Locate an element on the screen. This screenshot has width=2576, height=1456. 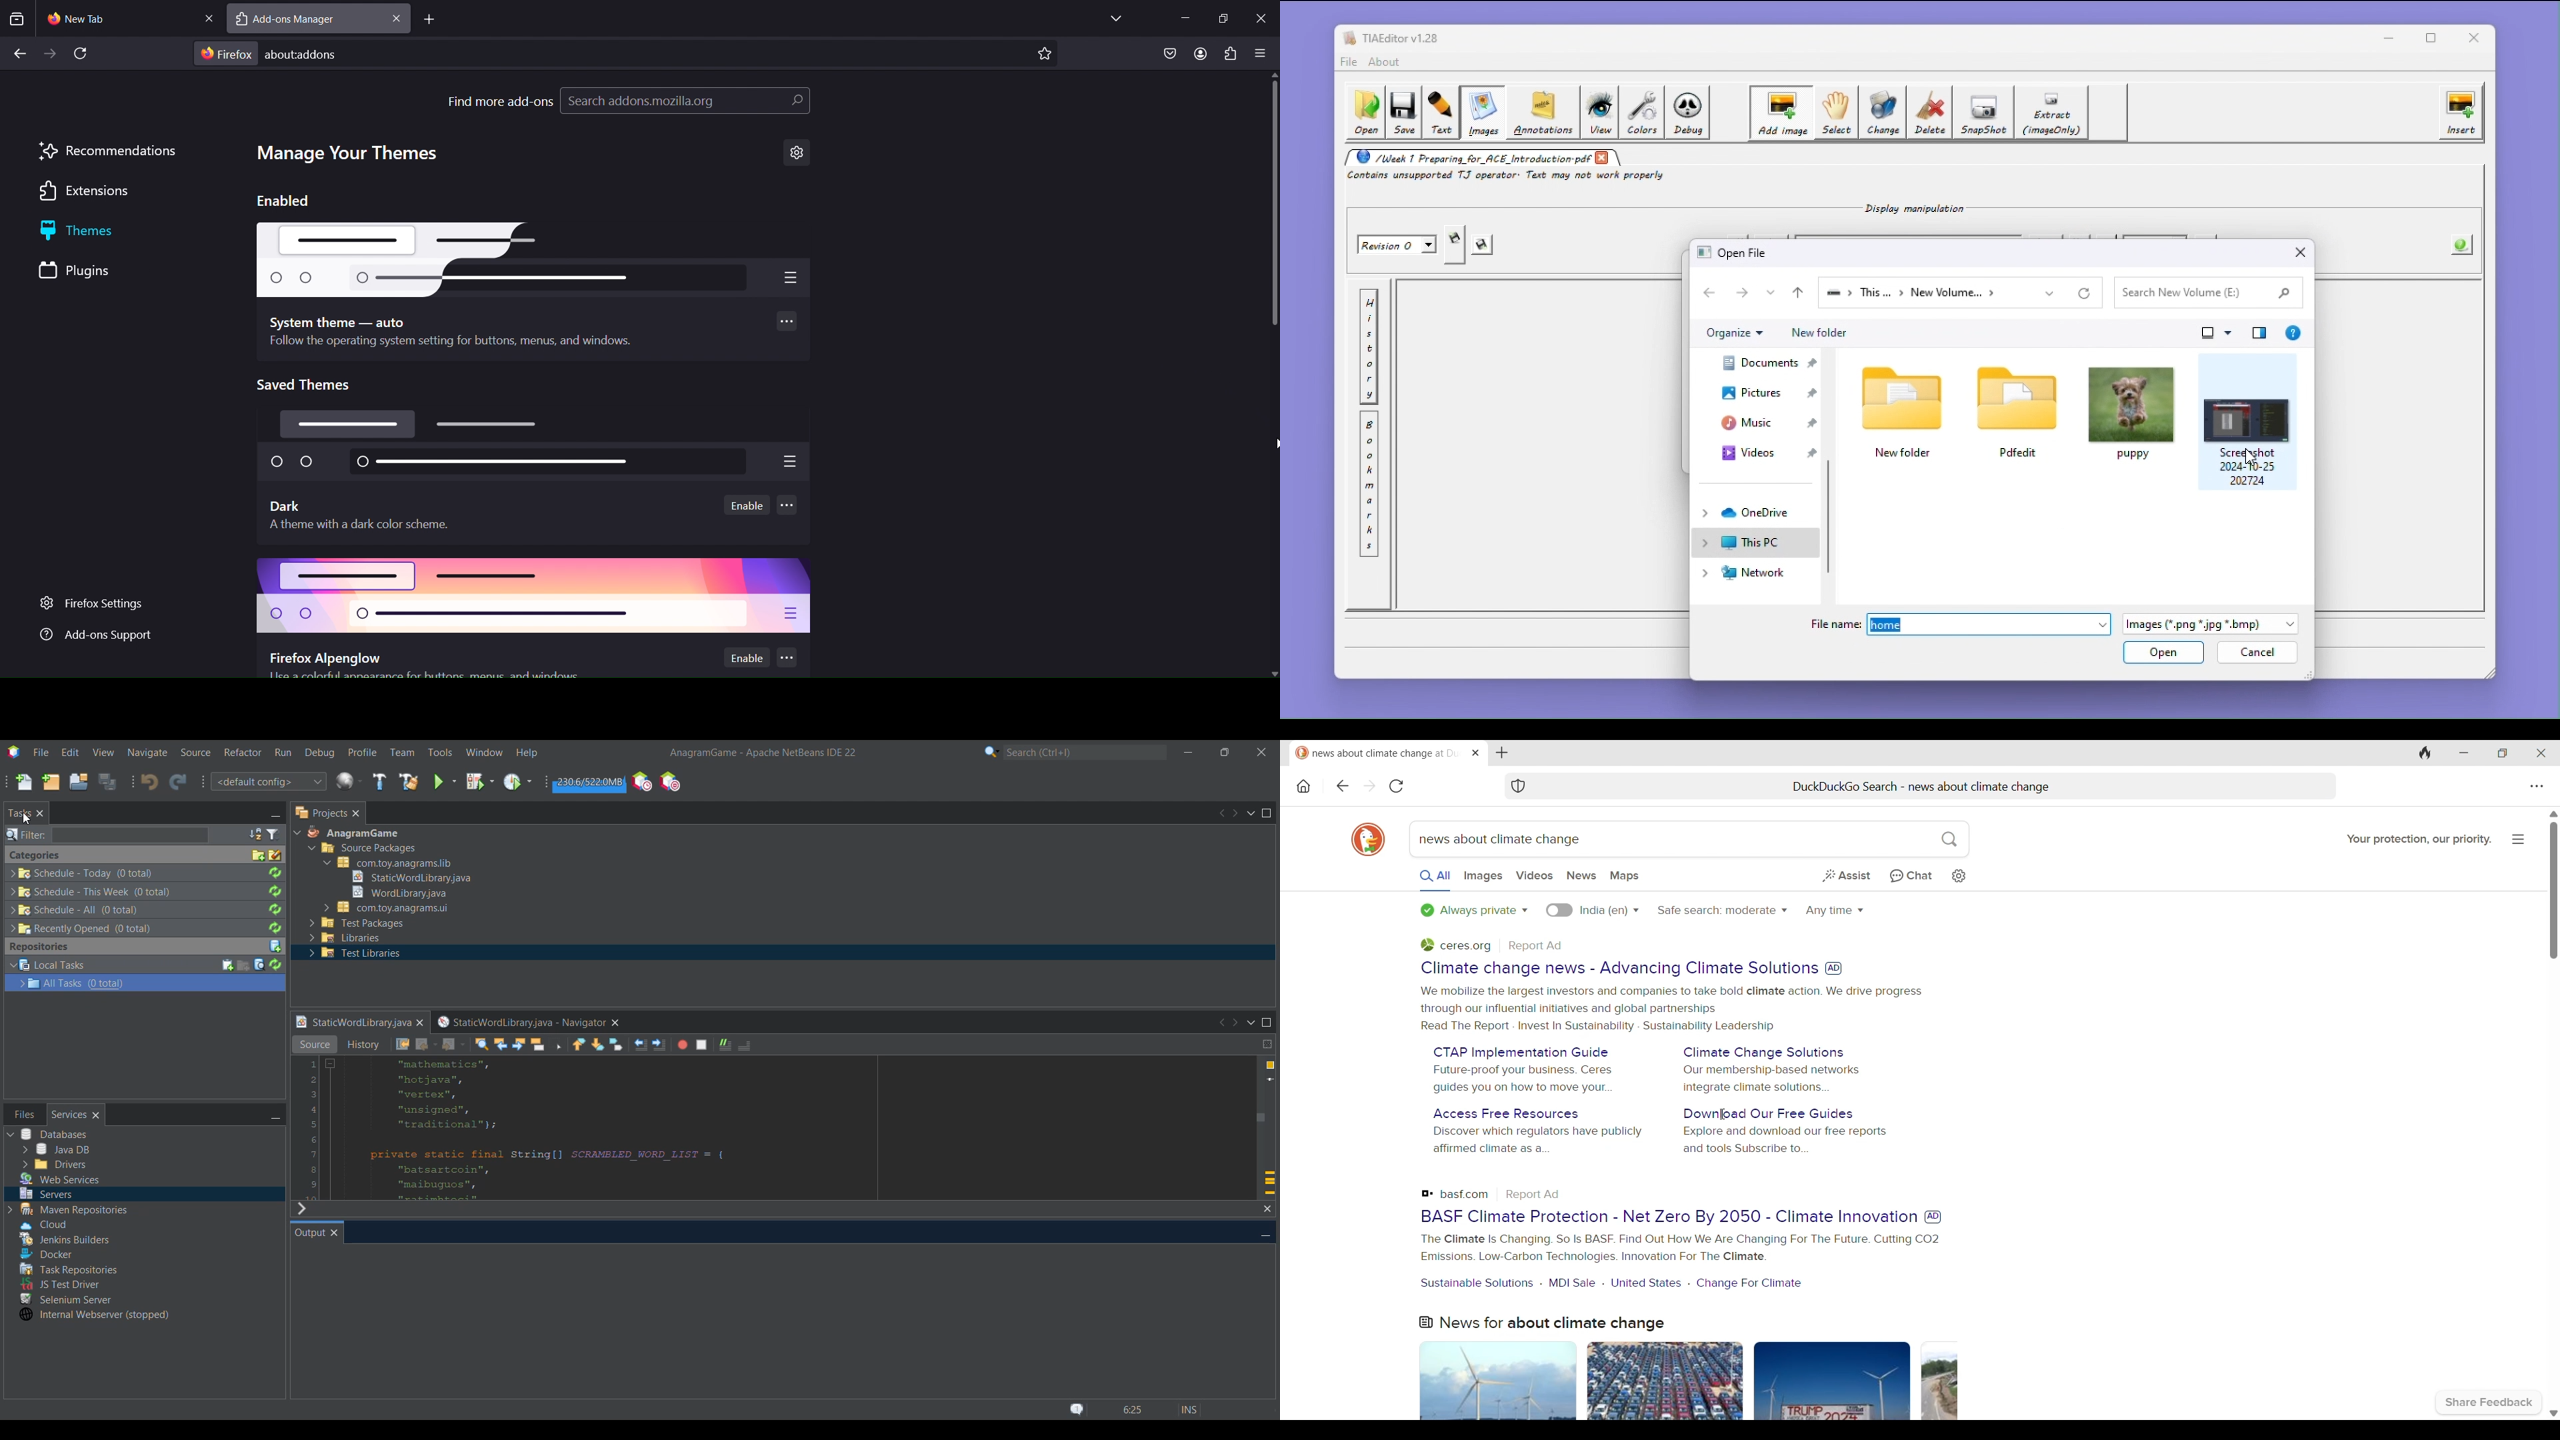
Minimize is located at coordinates (2463, 753).